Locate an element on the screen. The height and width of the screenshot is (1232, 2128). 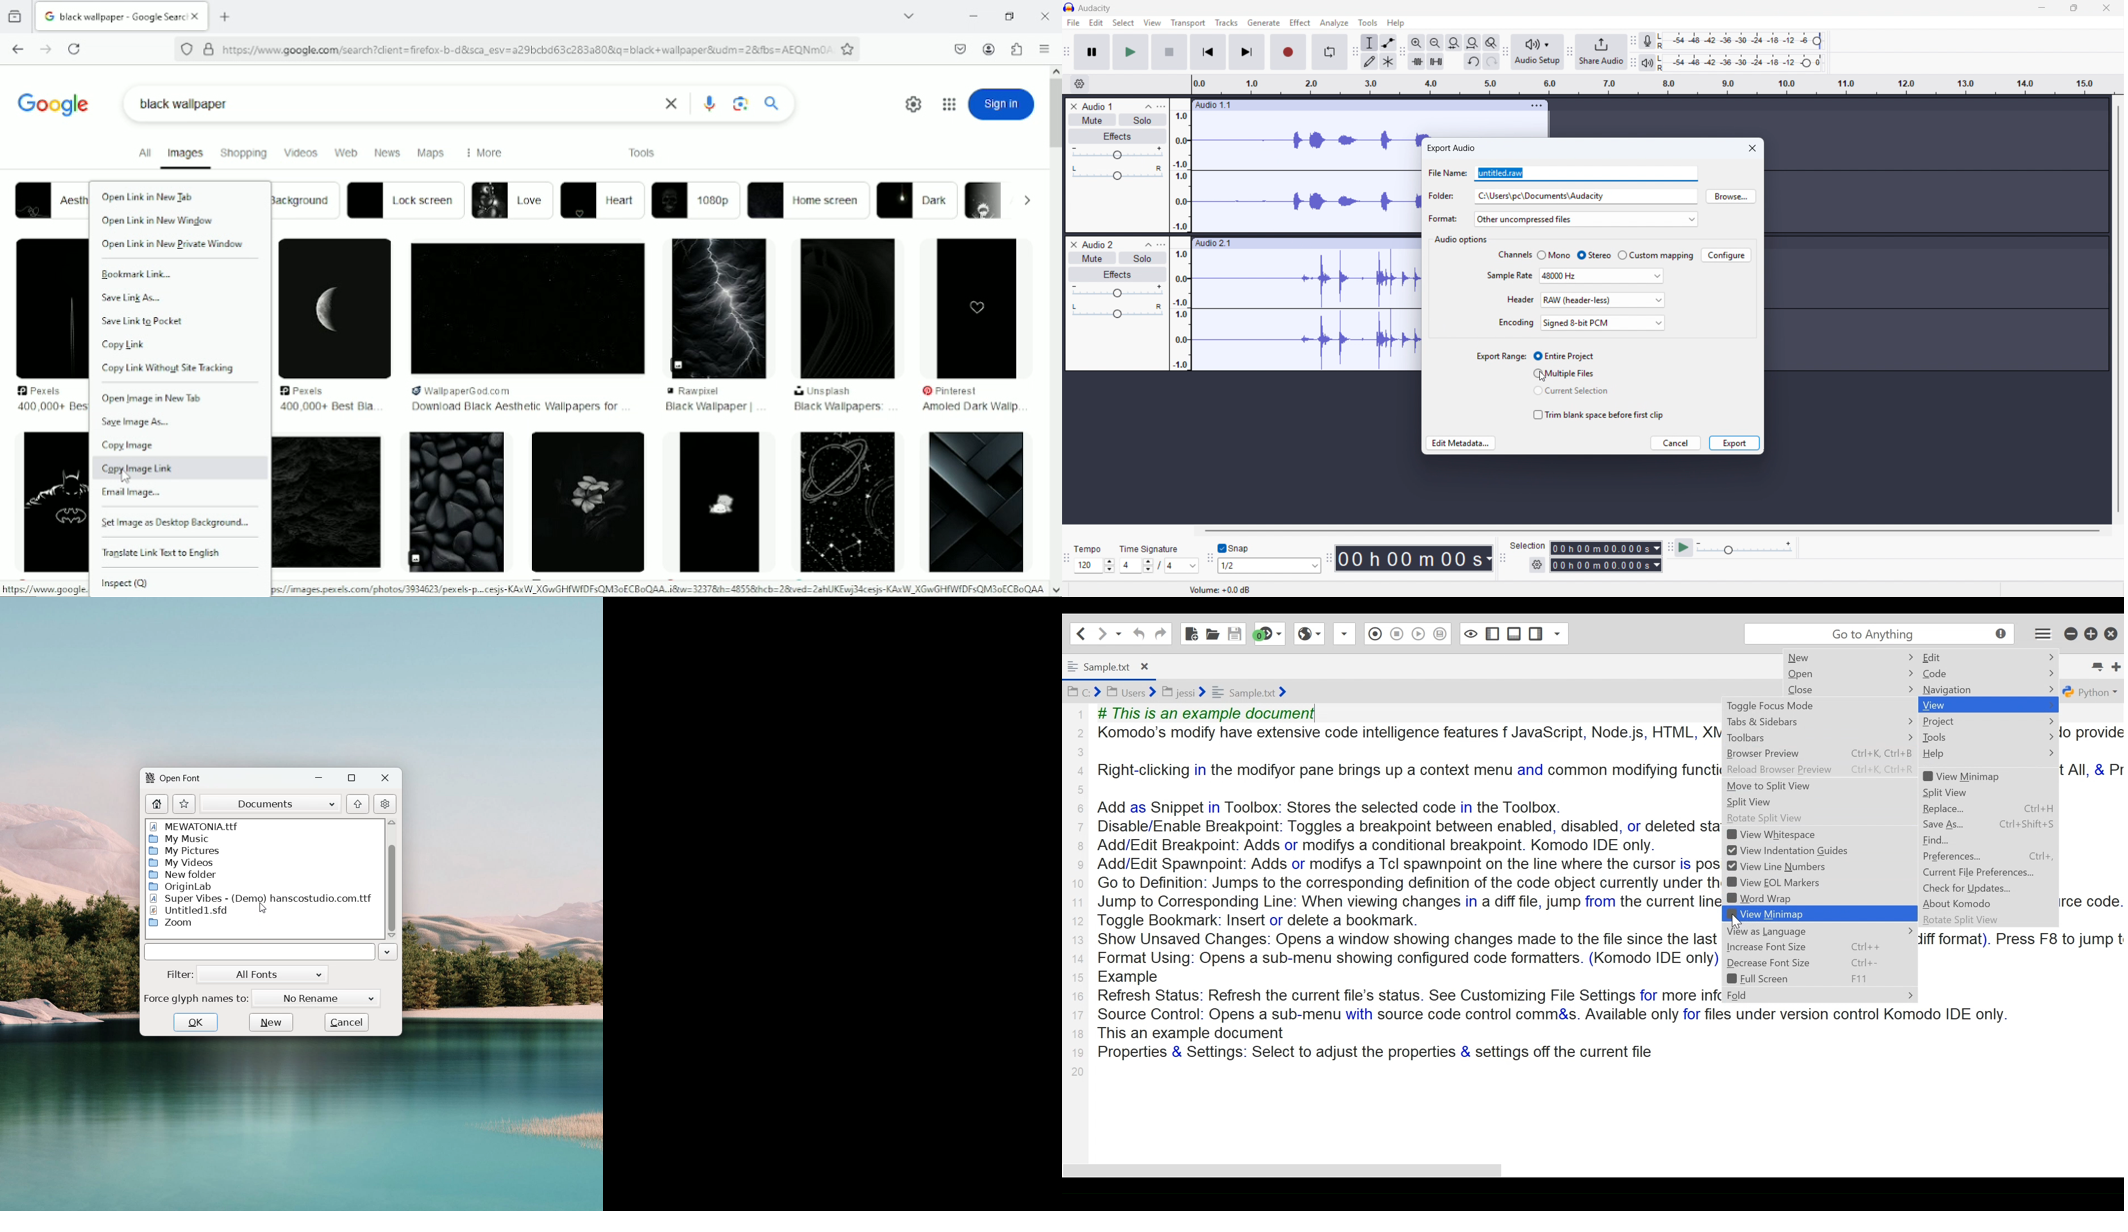
Undo  is located at coordinates (1474, 61).